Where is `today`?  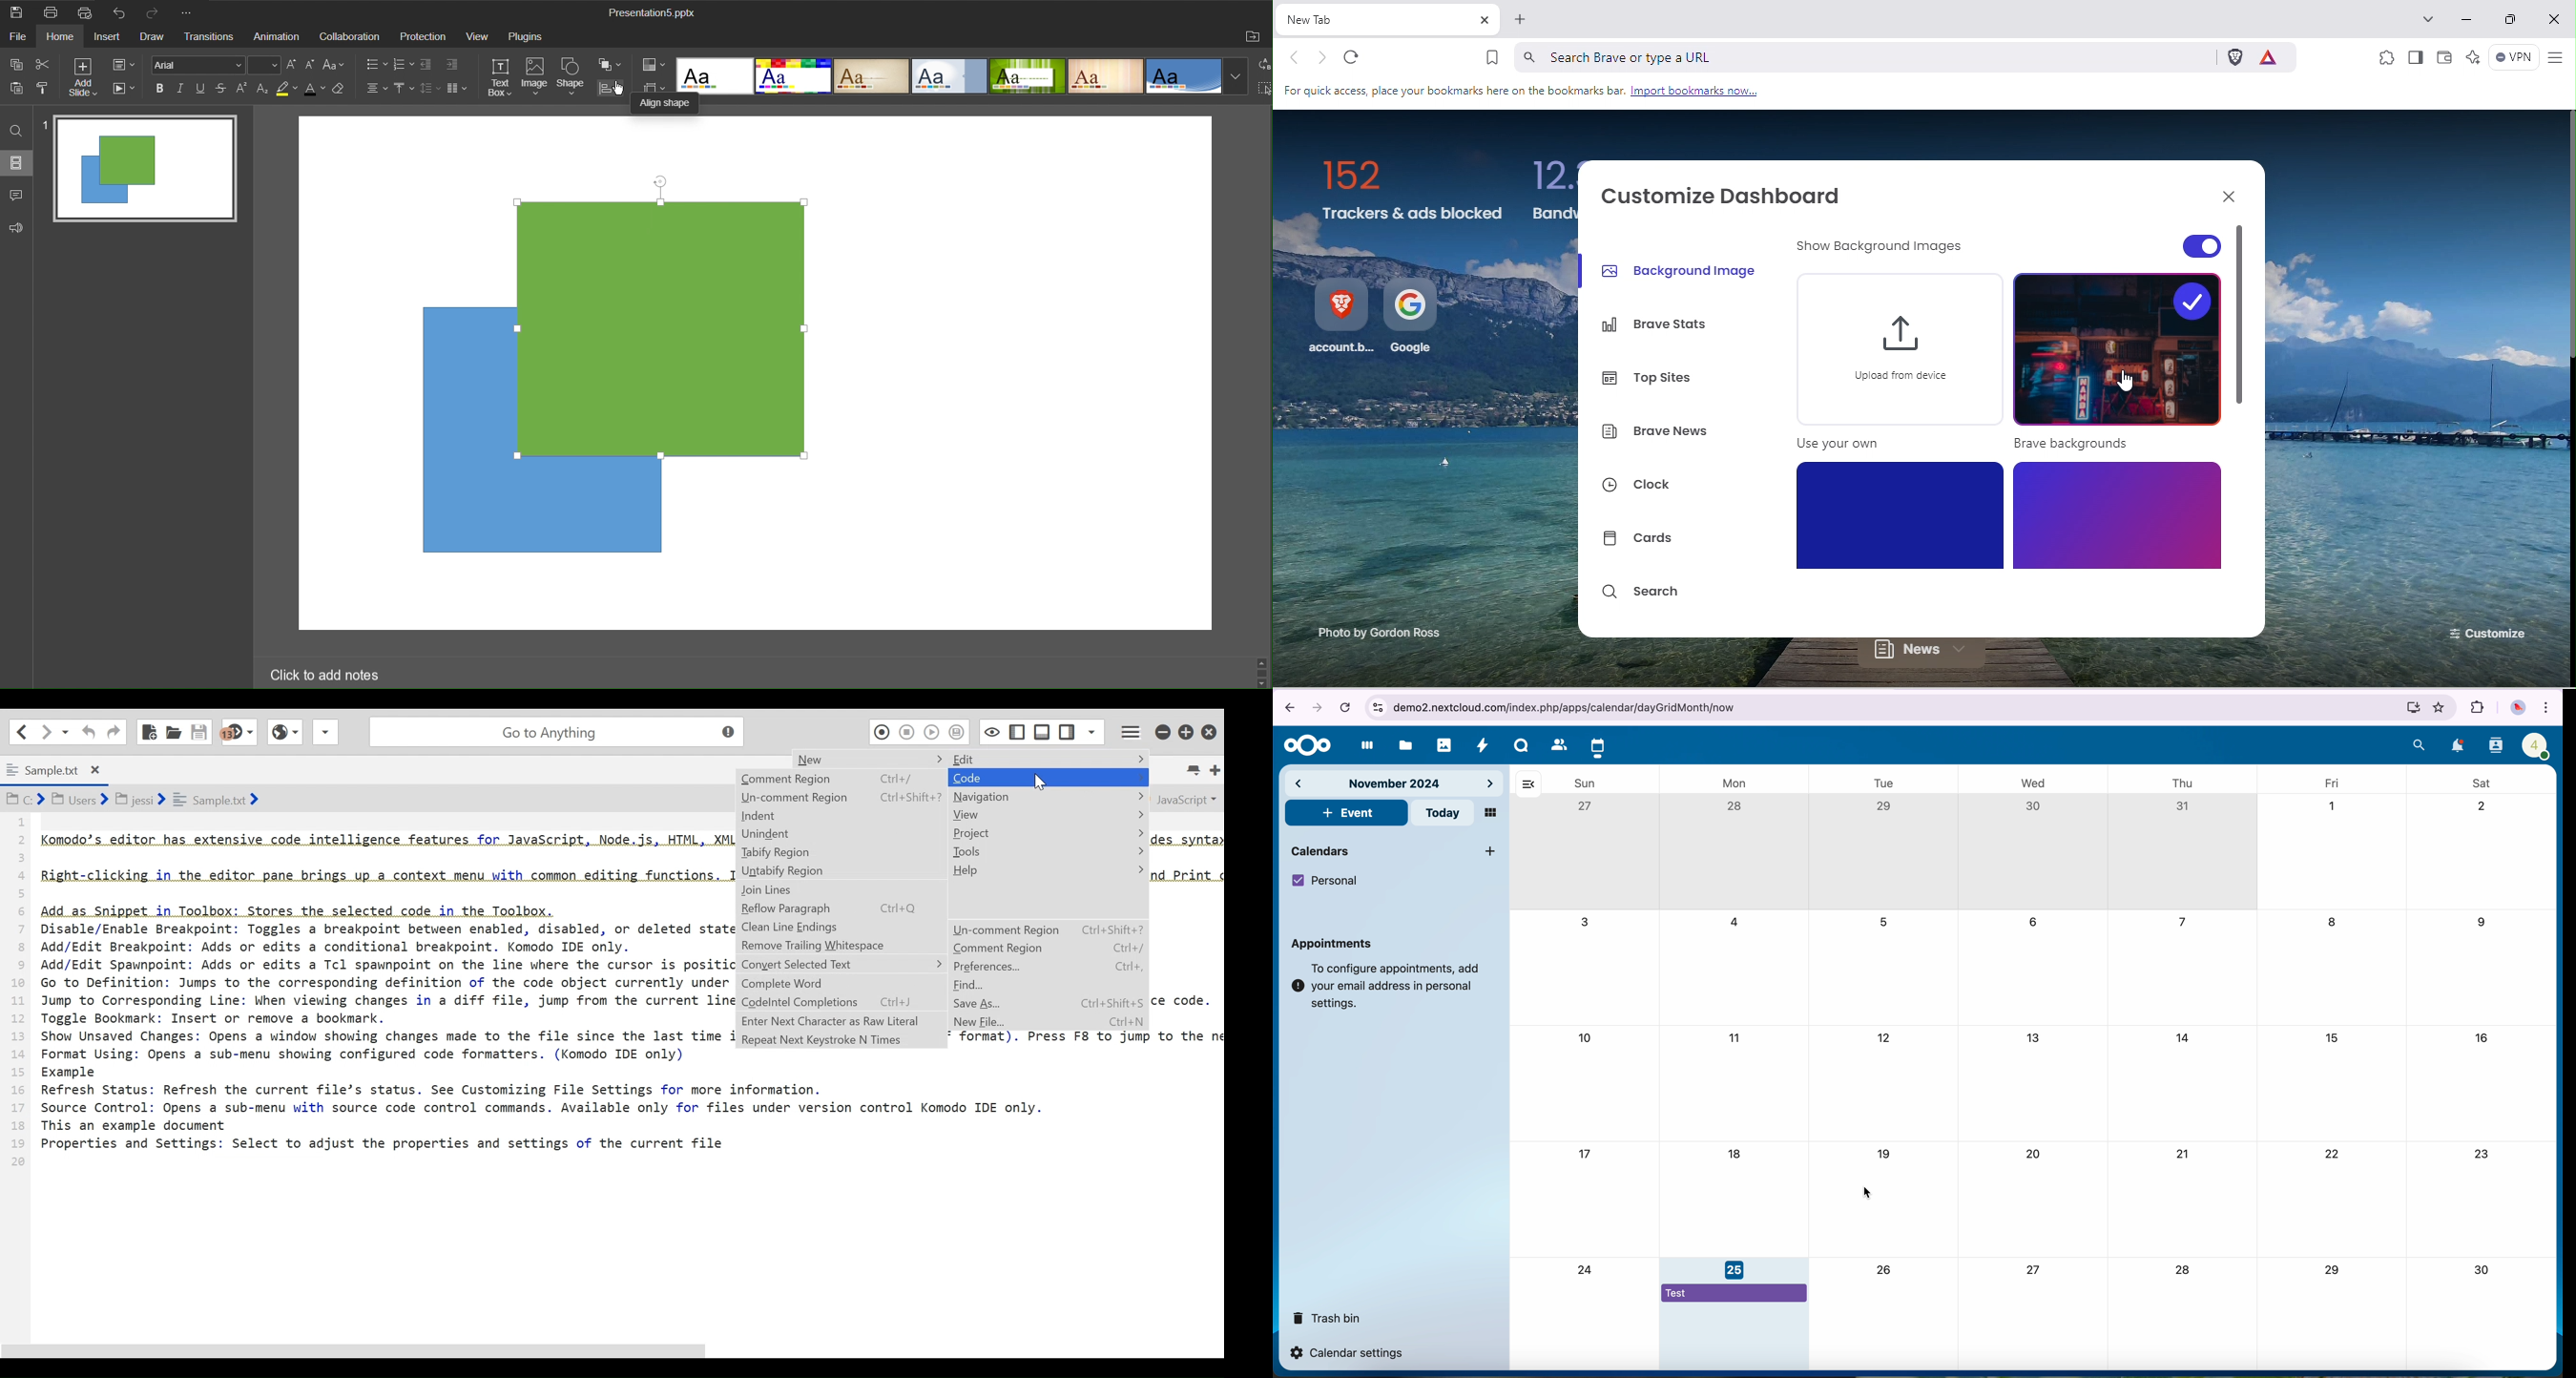
today is located at coordinates (1442, 813).